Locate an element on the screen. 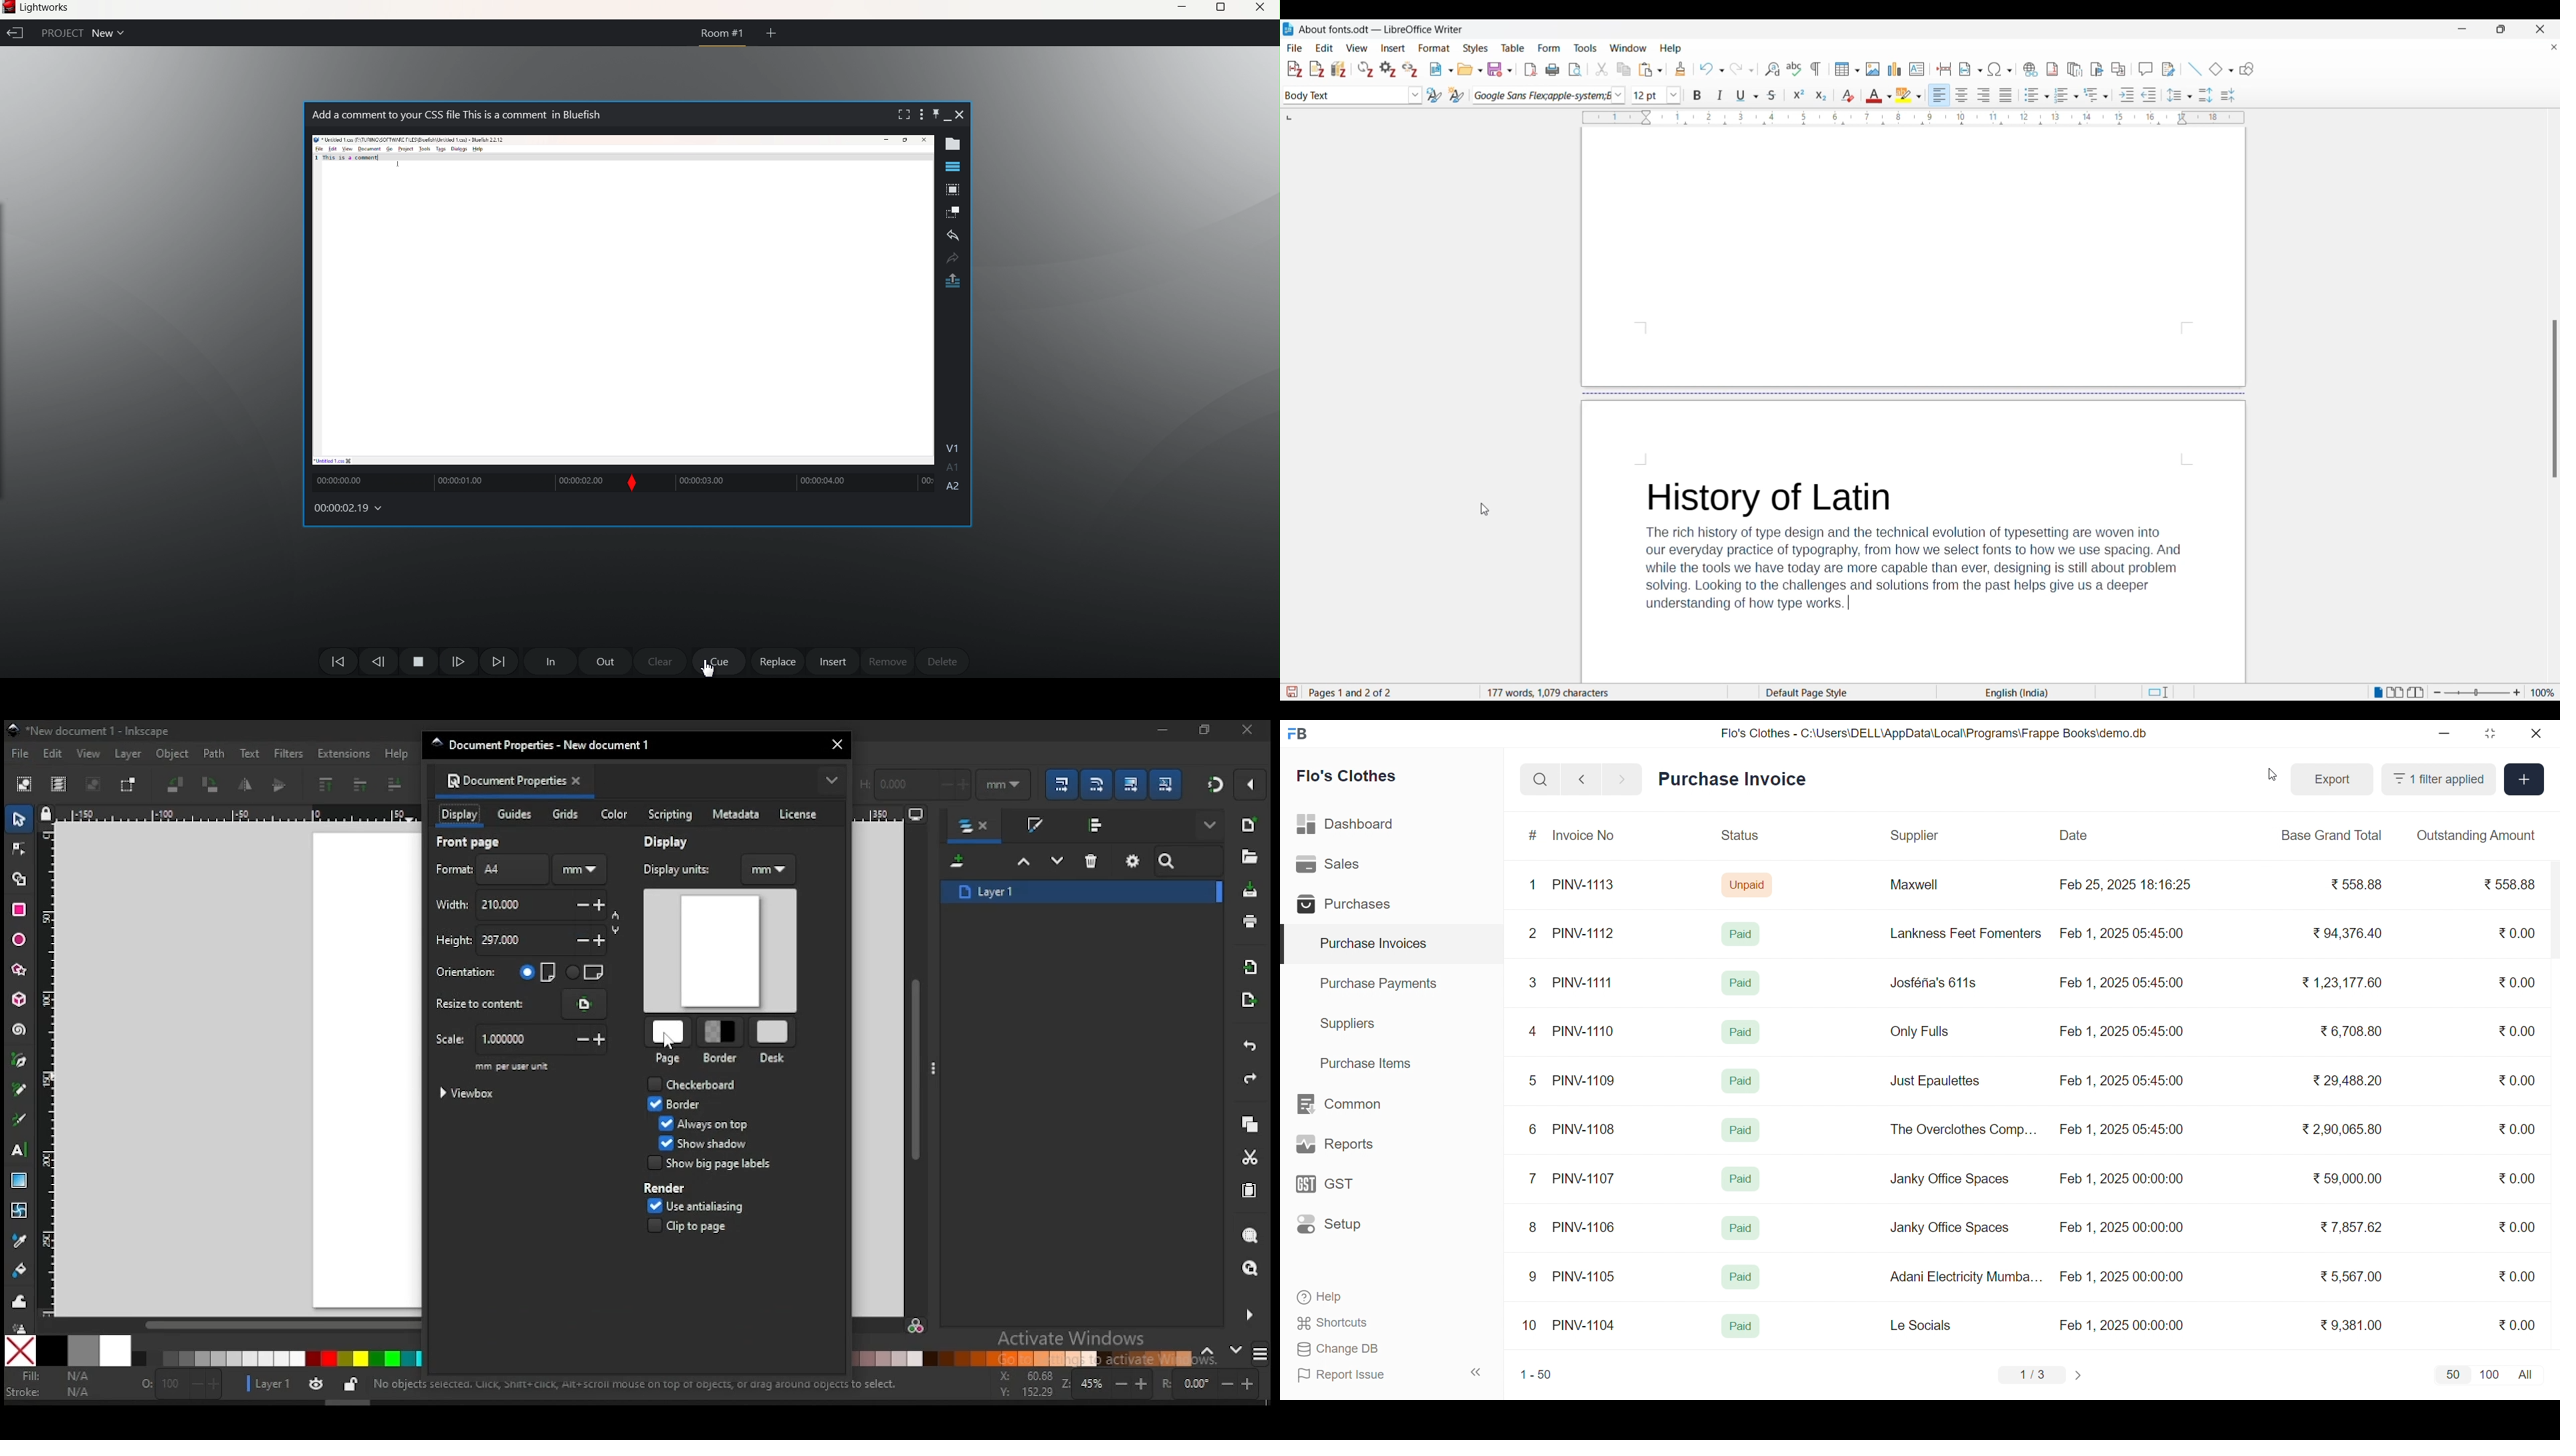  Align right is located at coordinates (1983, 95).